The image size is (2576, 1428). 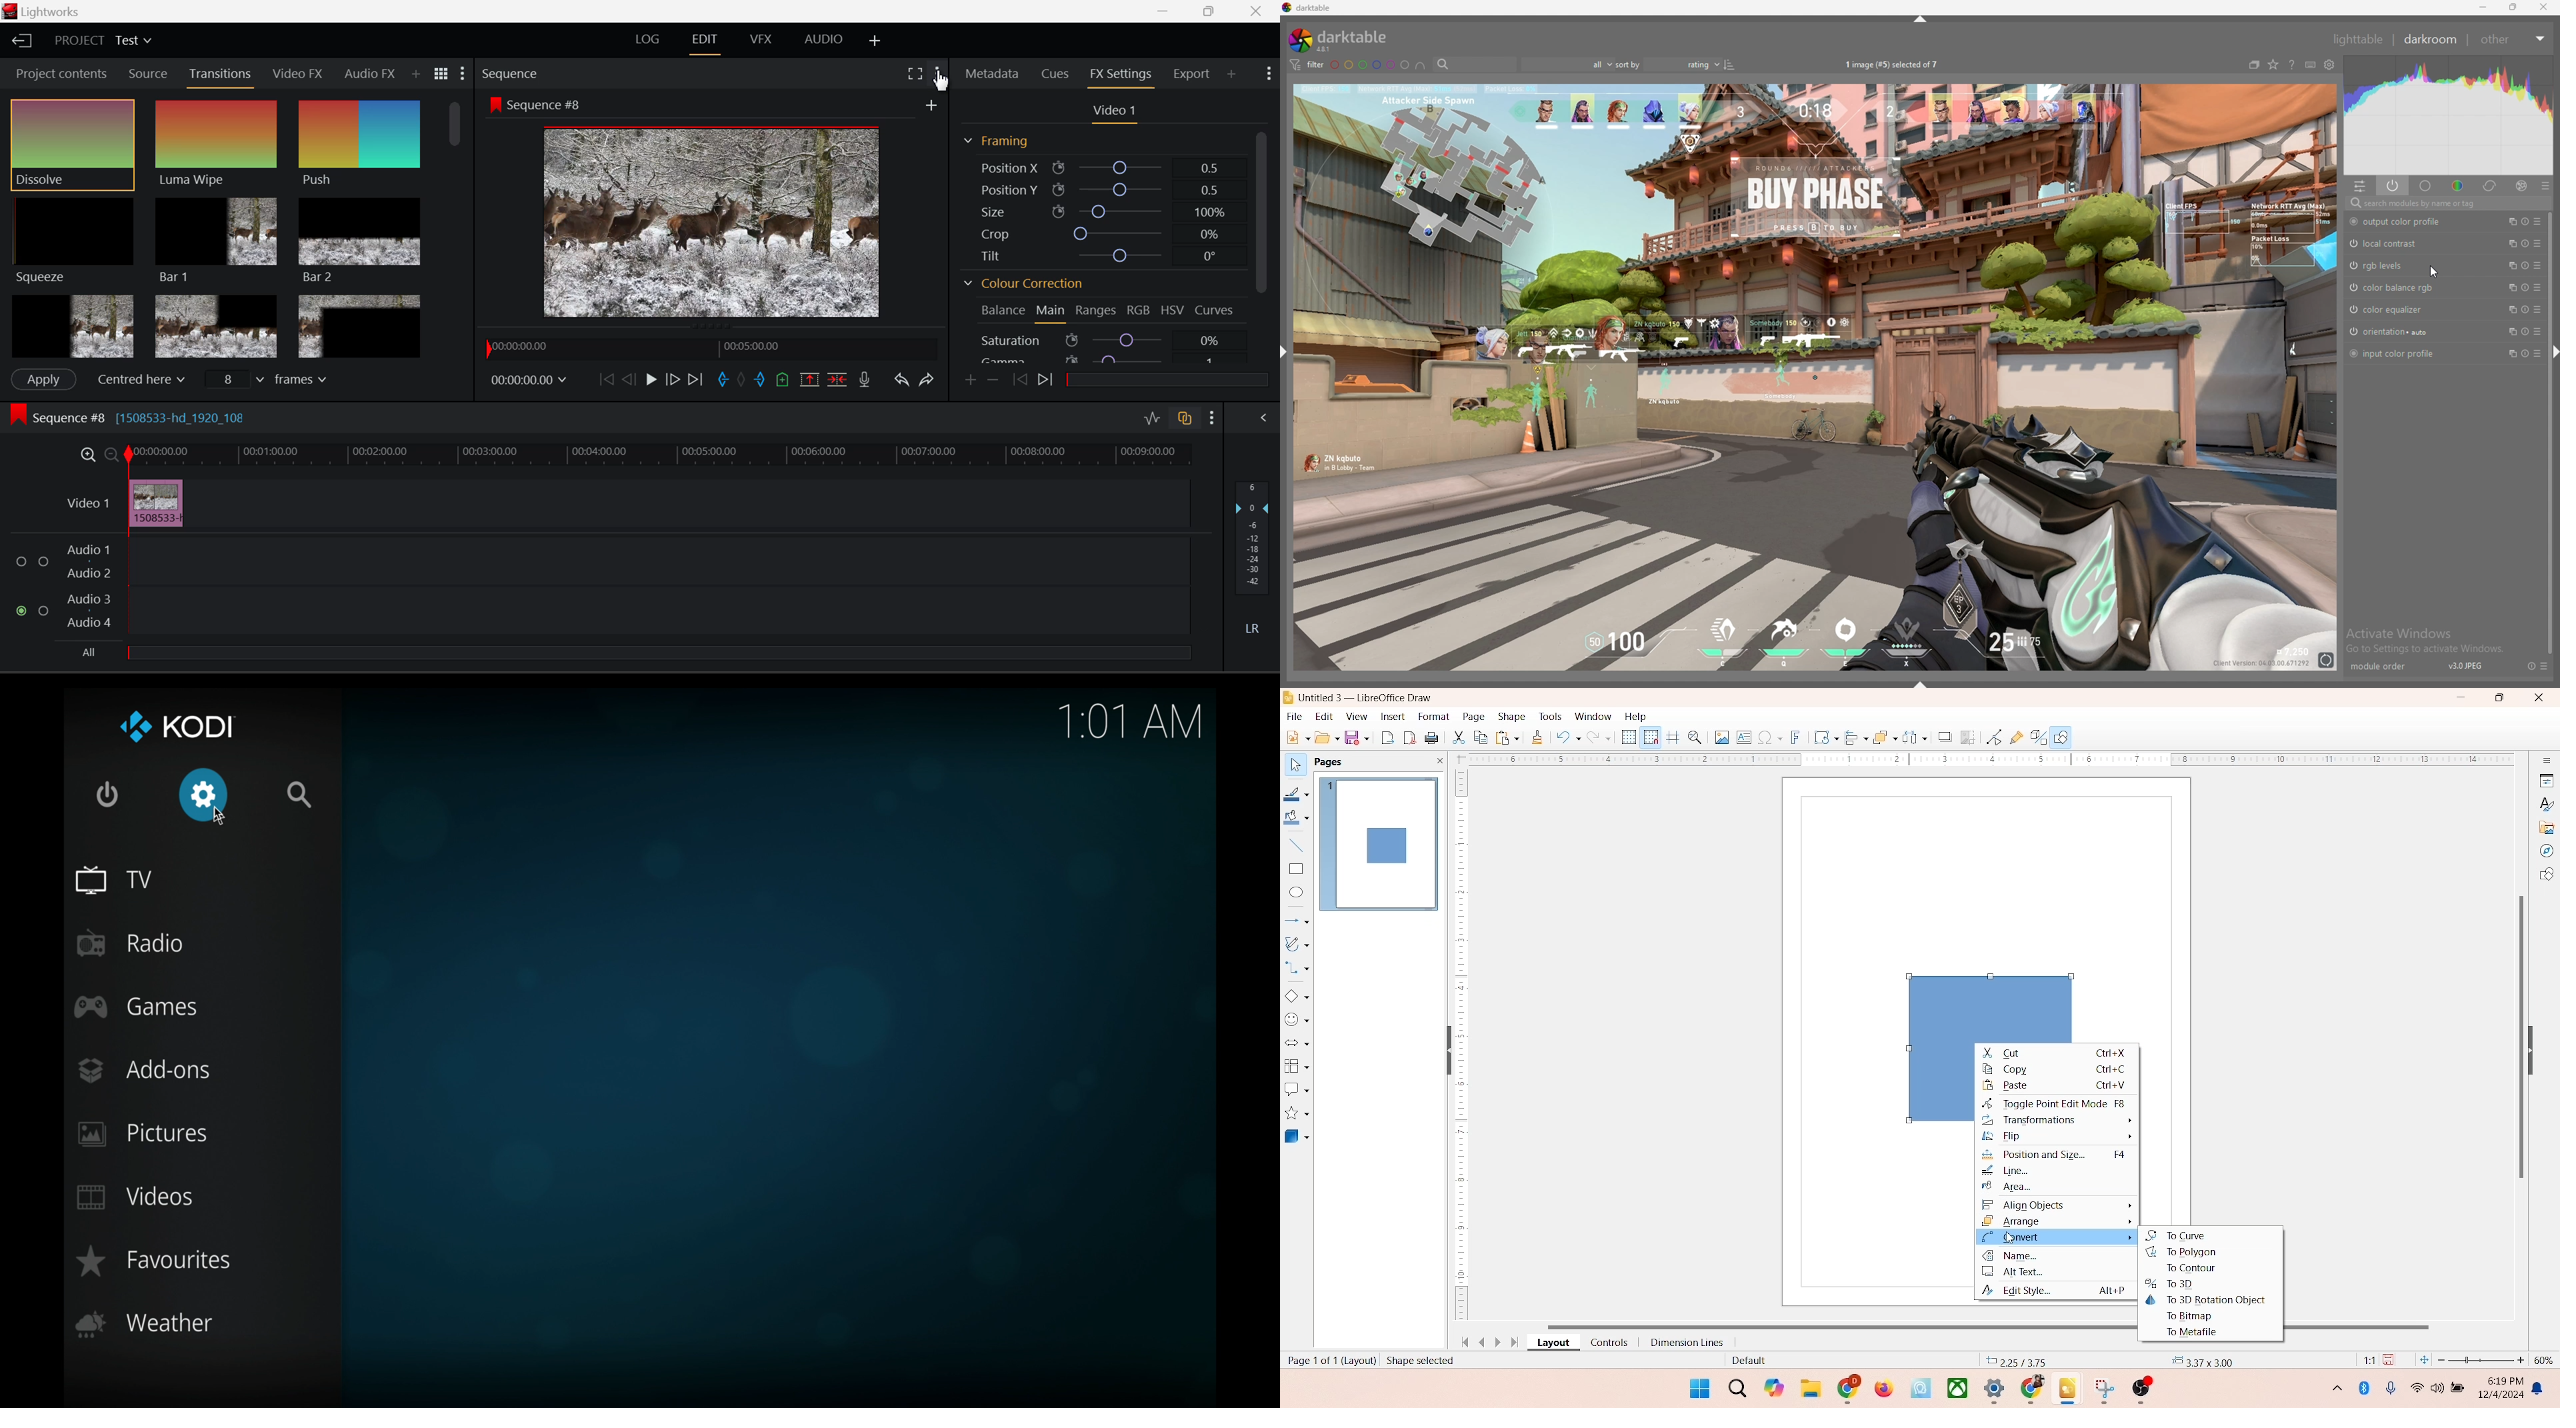 What do you see at coordinates (1719, 737) in the screenshot?
I see `image` at bounding box center [1719, 737].